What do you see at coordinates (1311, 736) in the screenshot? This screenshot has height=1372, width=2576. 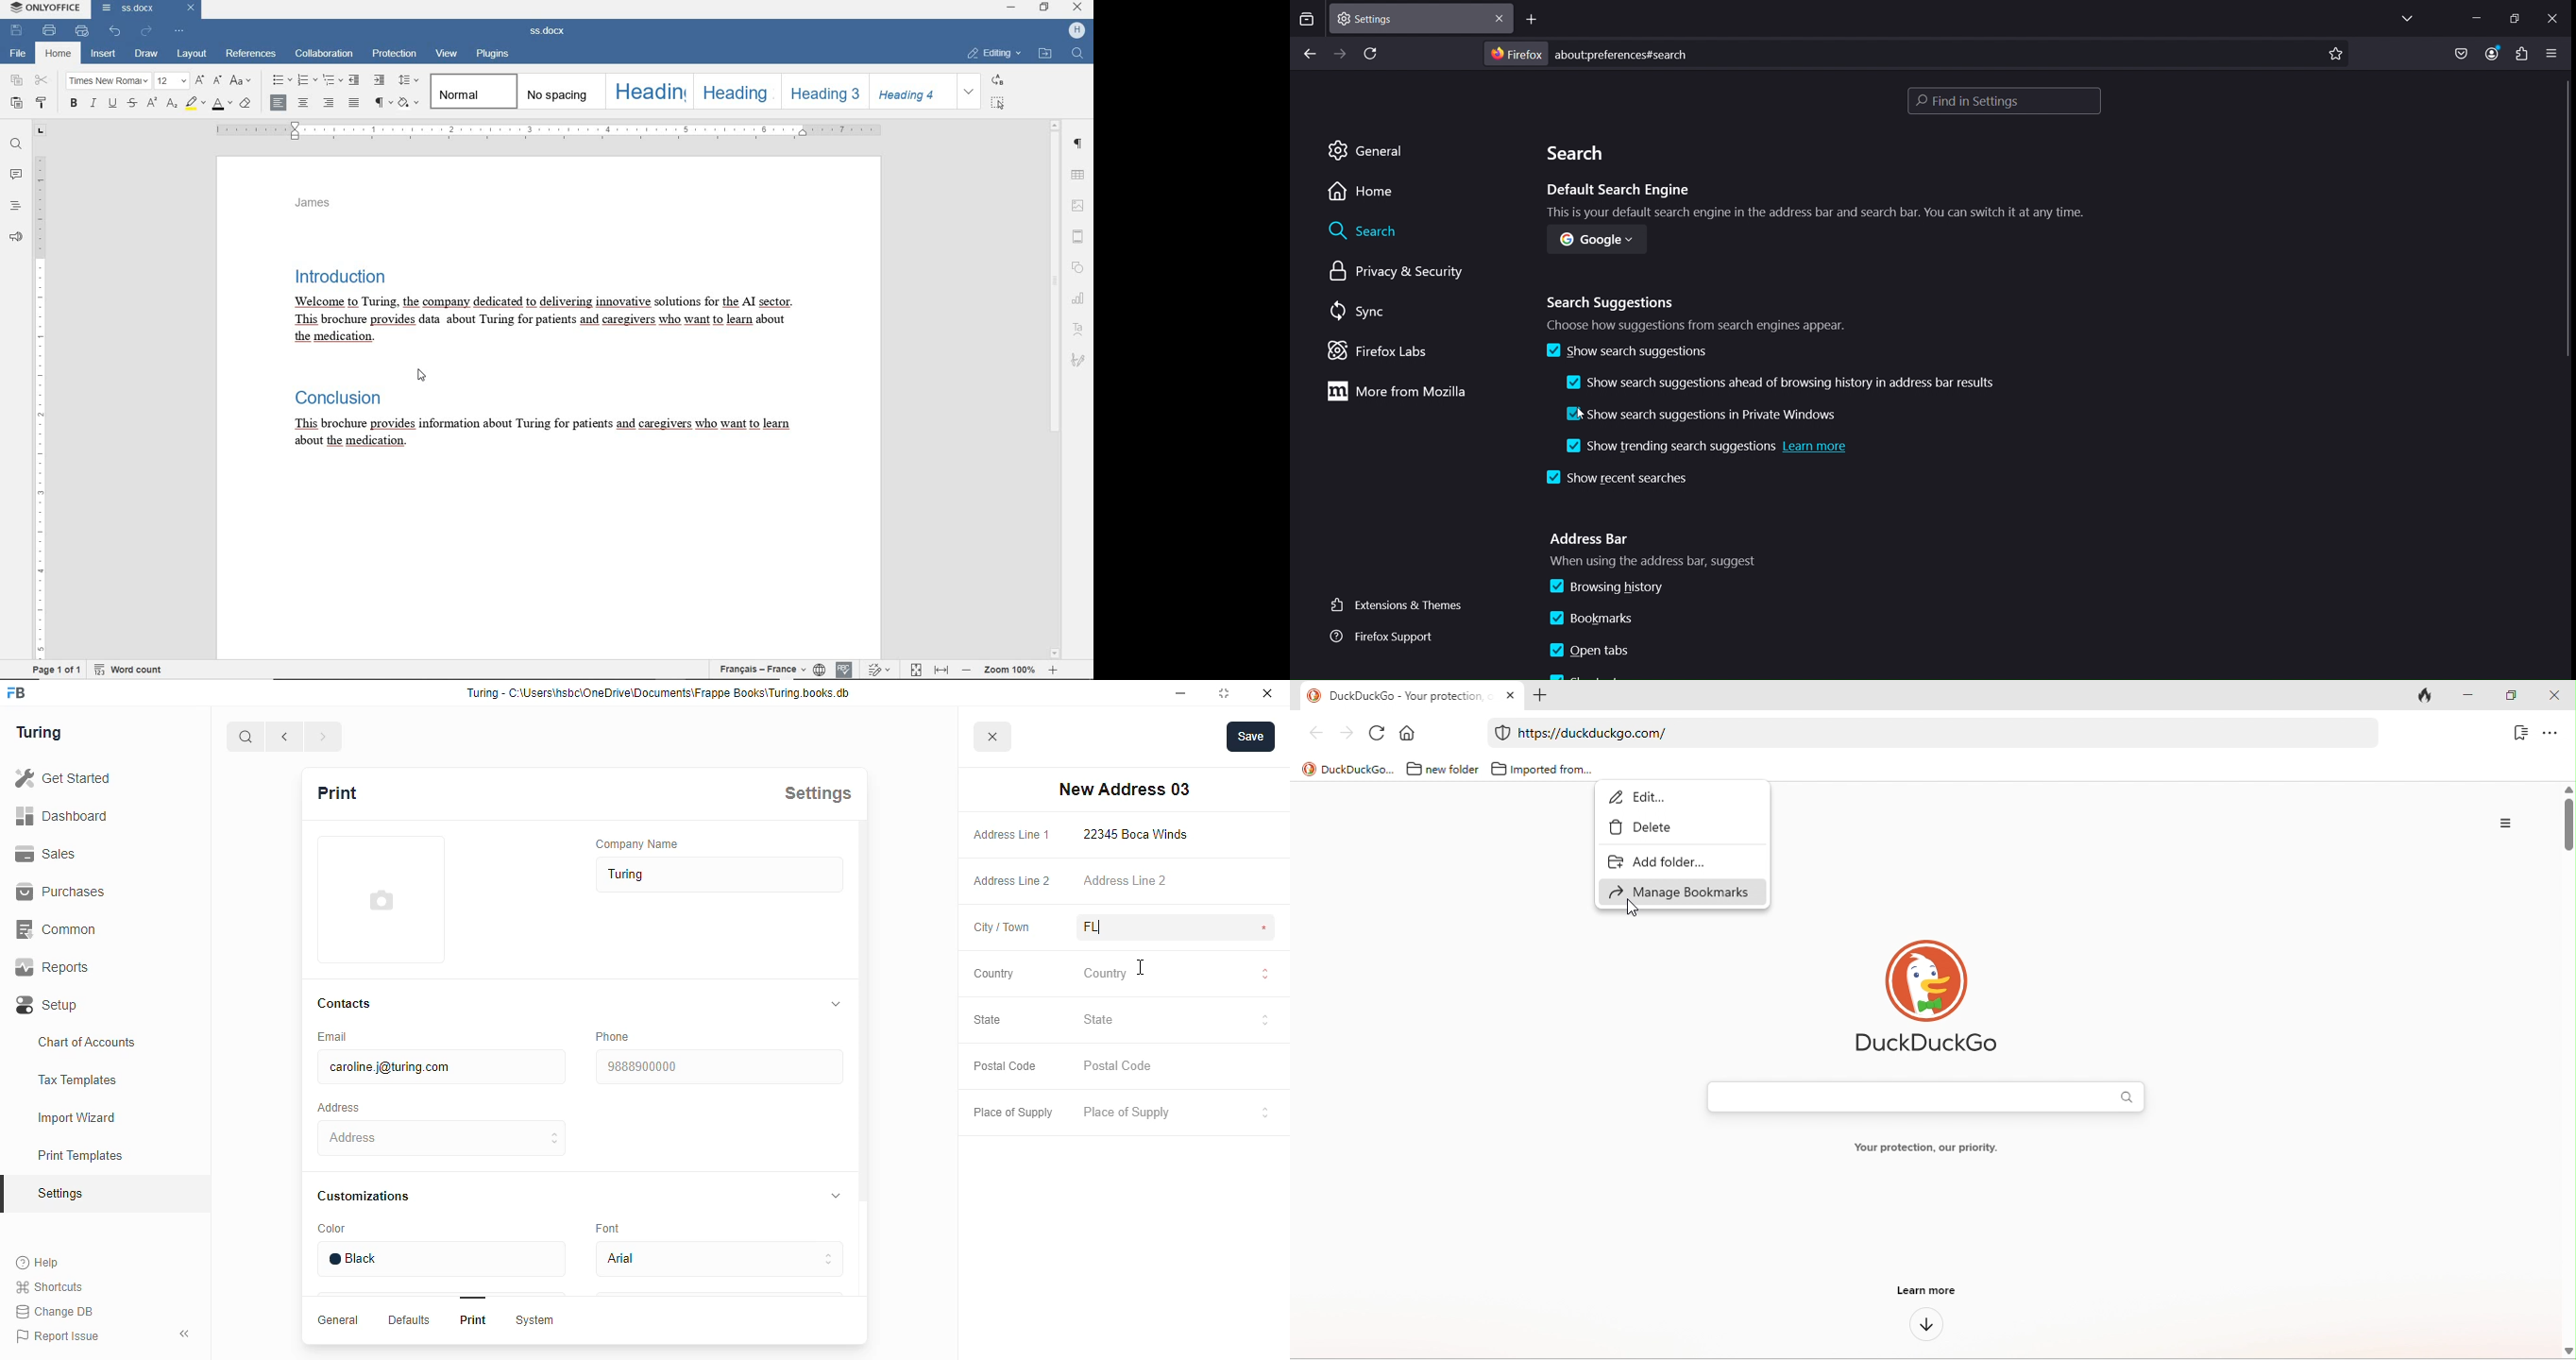 I see `back` at bounding box center [1311, 736].